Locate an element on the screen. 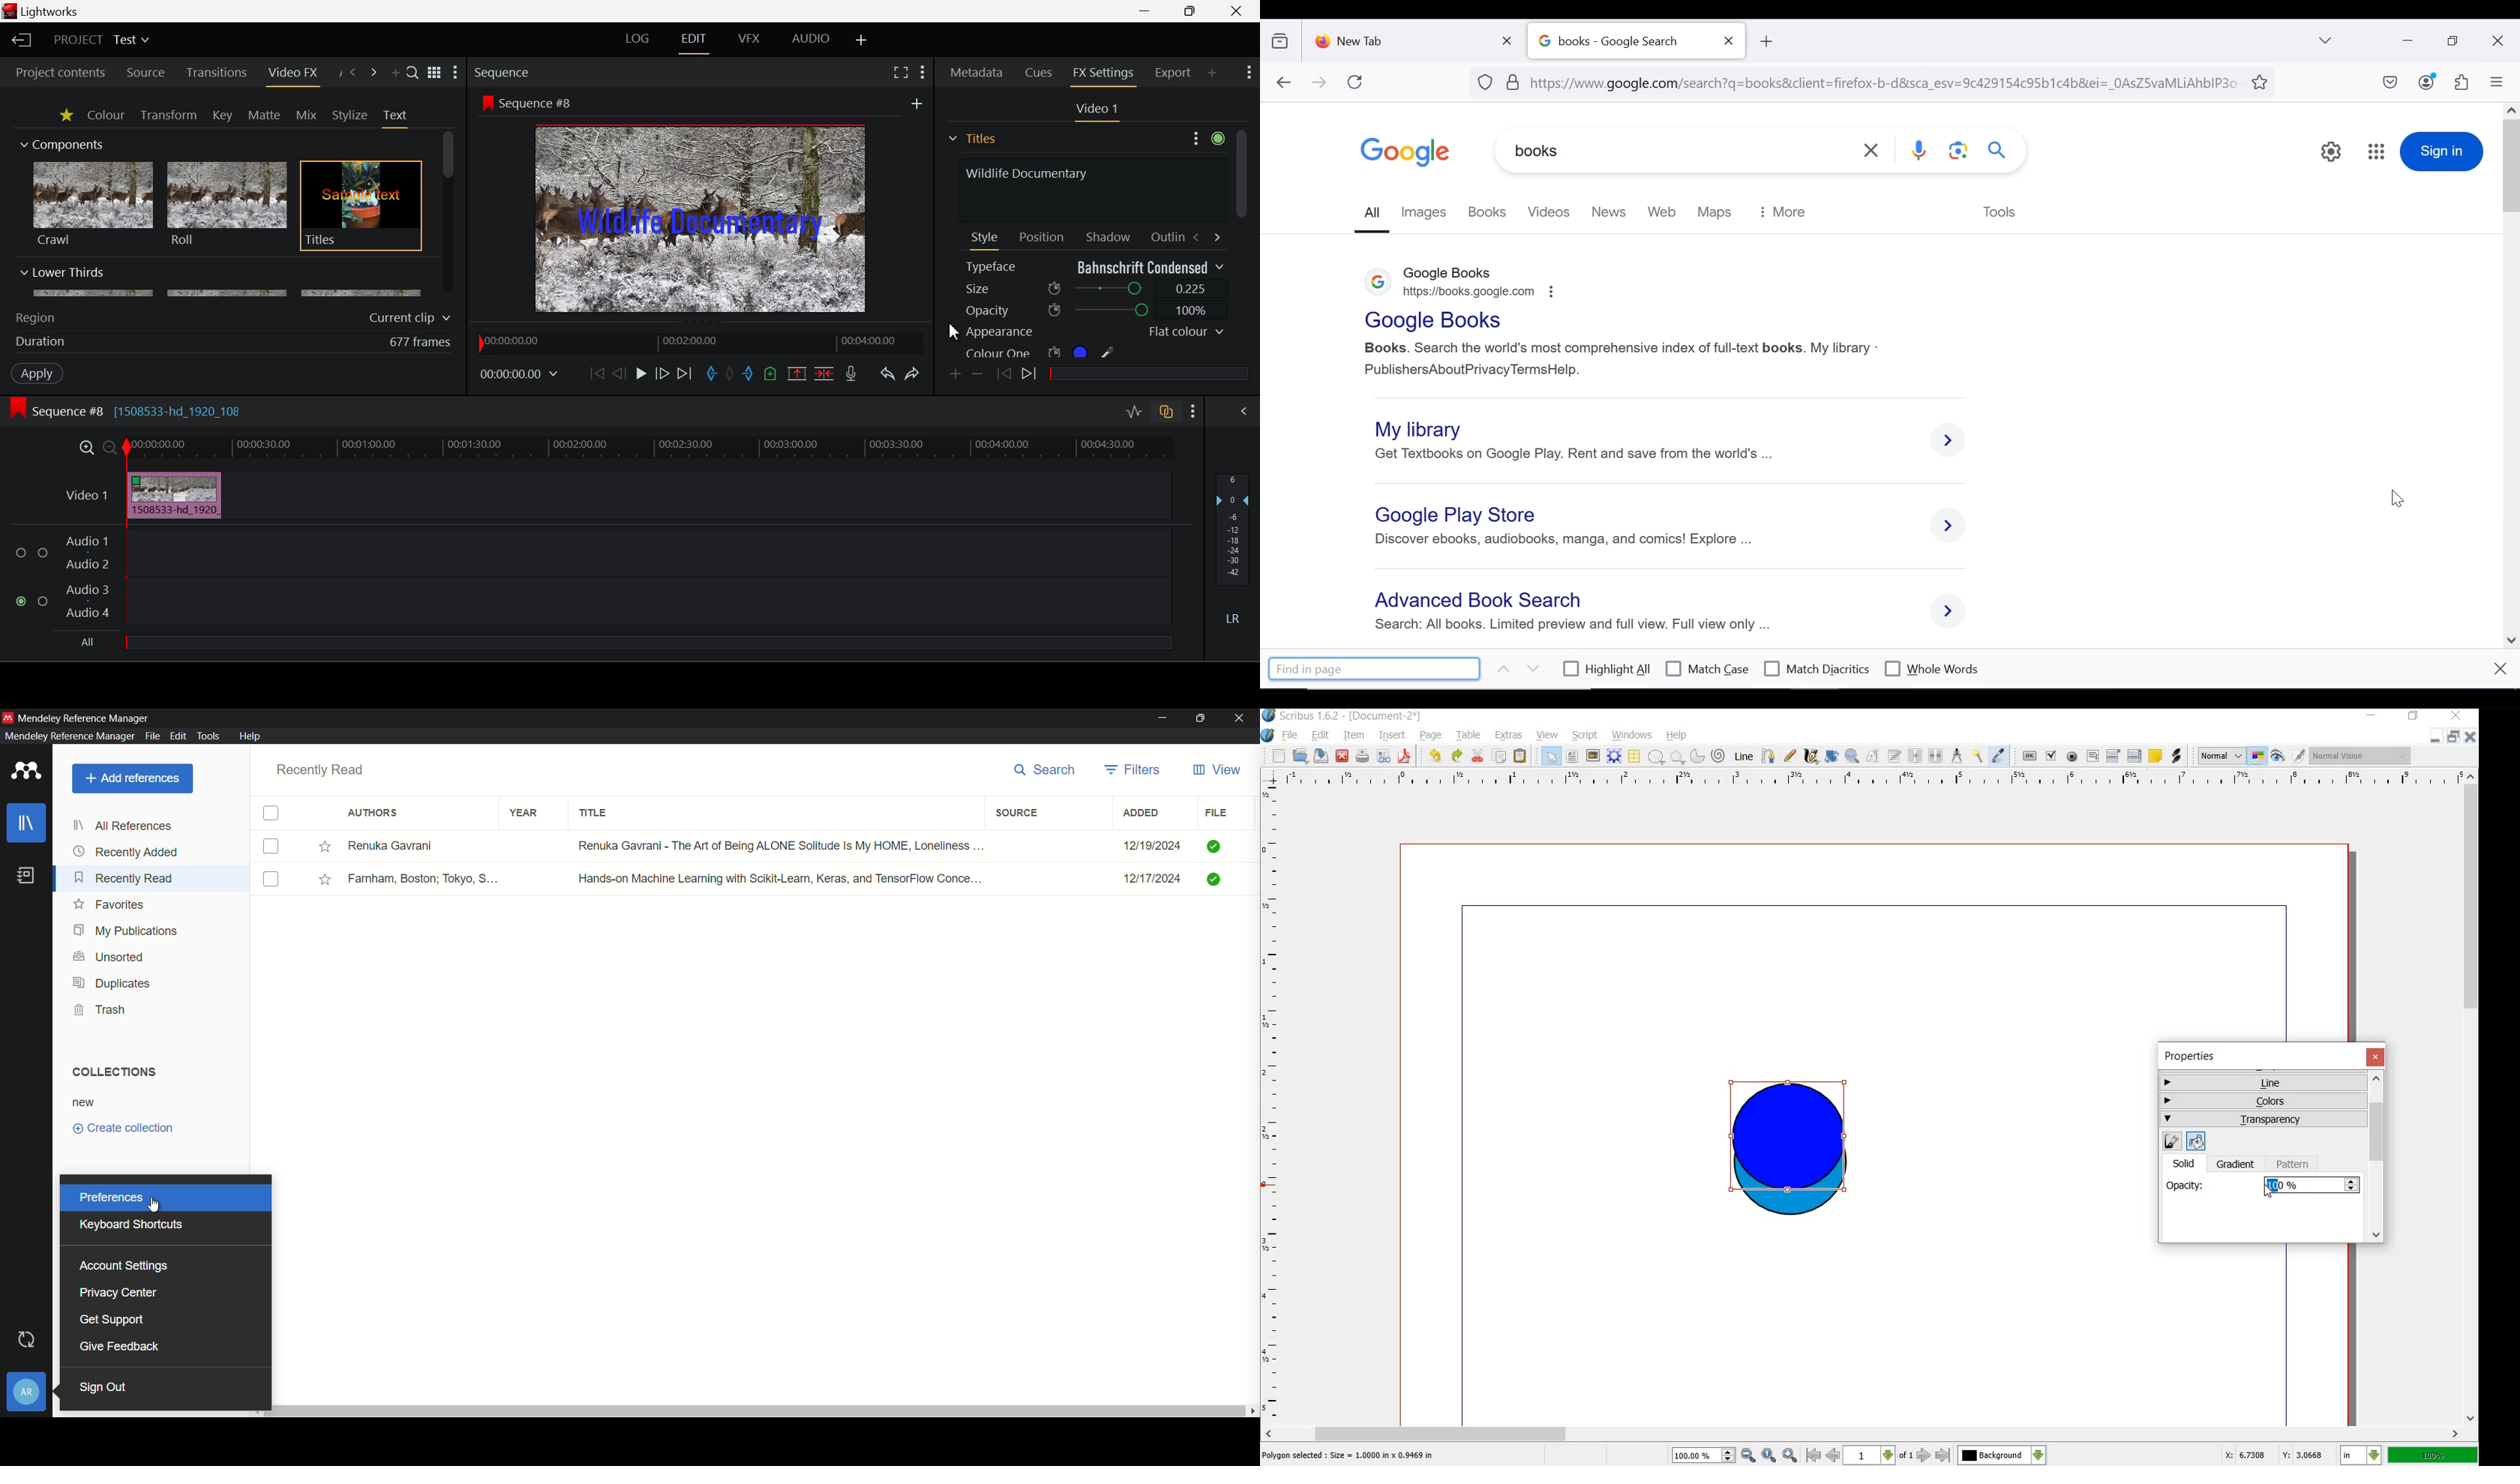  copy is located at coordinates (1501, 757).